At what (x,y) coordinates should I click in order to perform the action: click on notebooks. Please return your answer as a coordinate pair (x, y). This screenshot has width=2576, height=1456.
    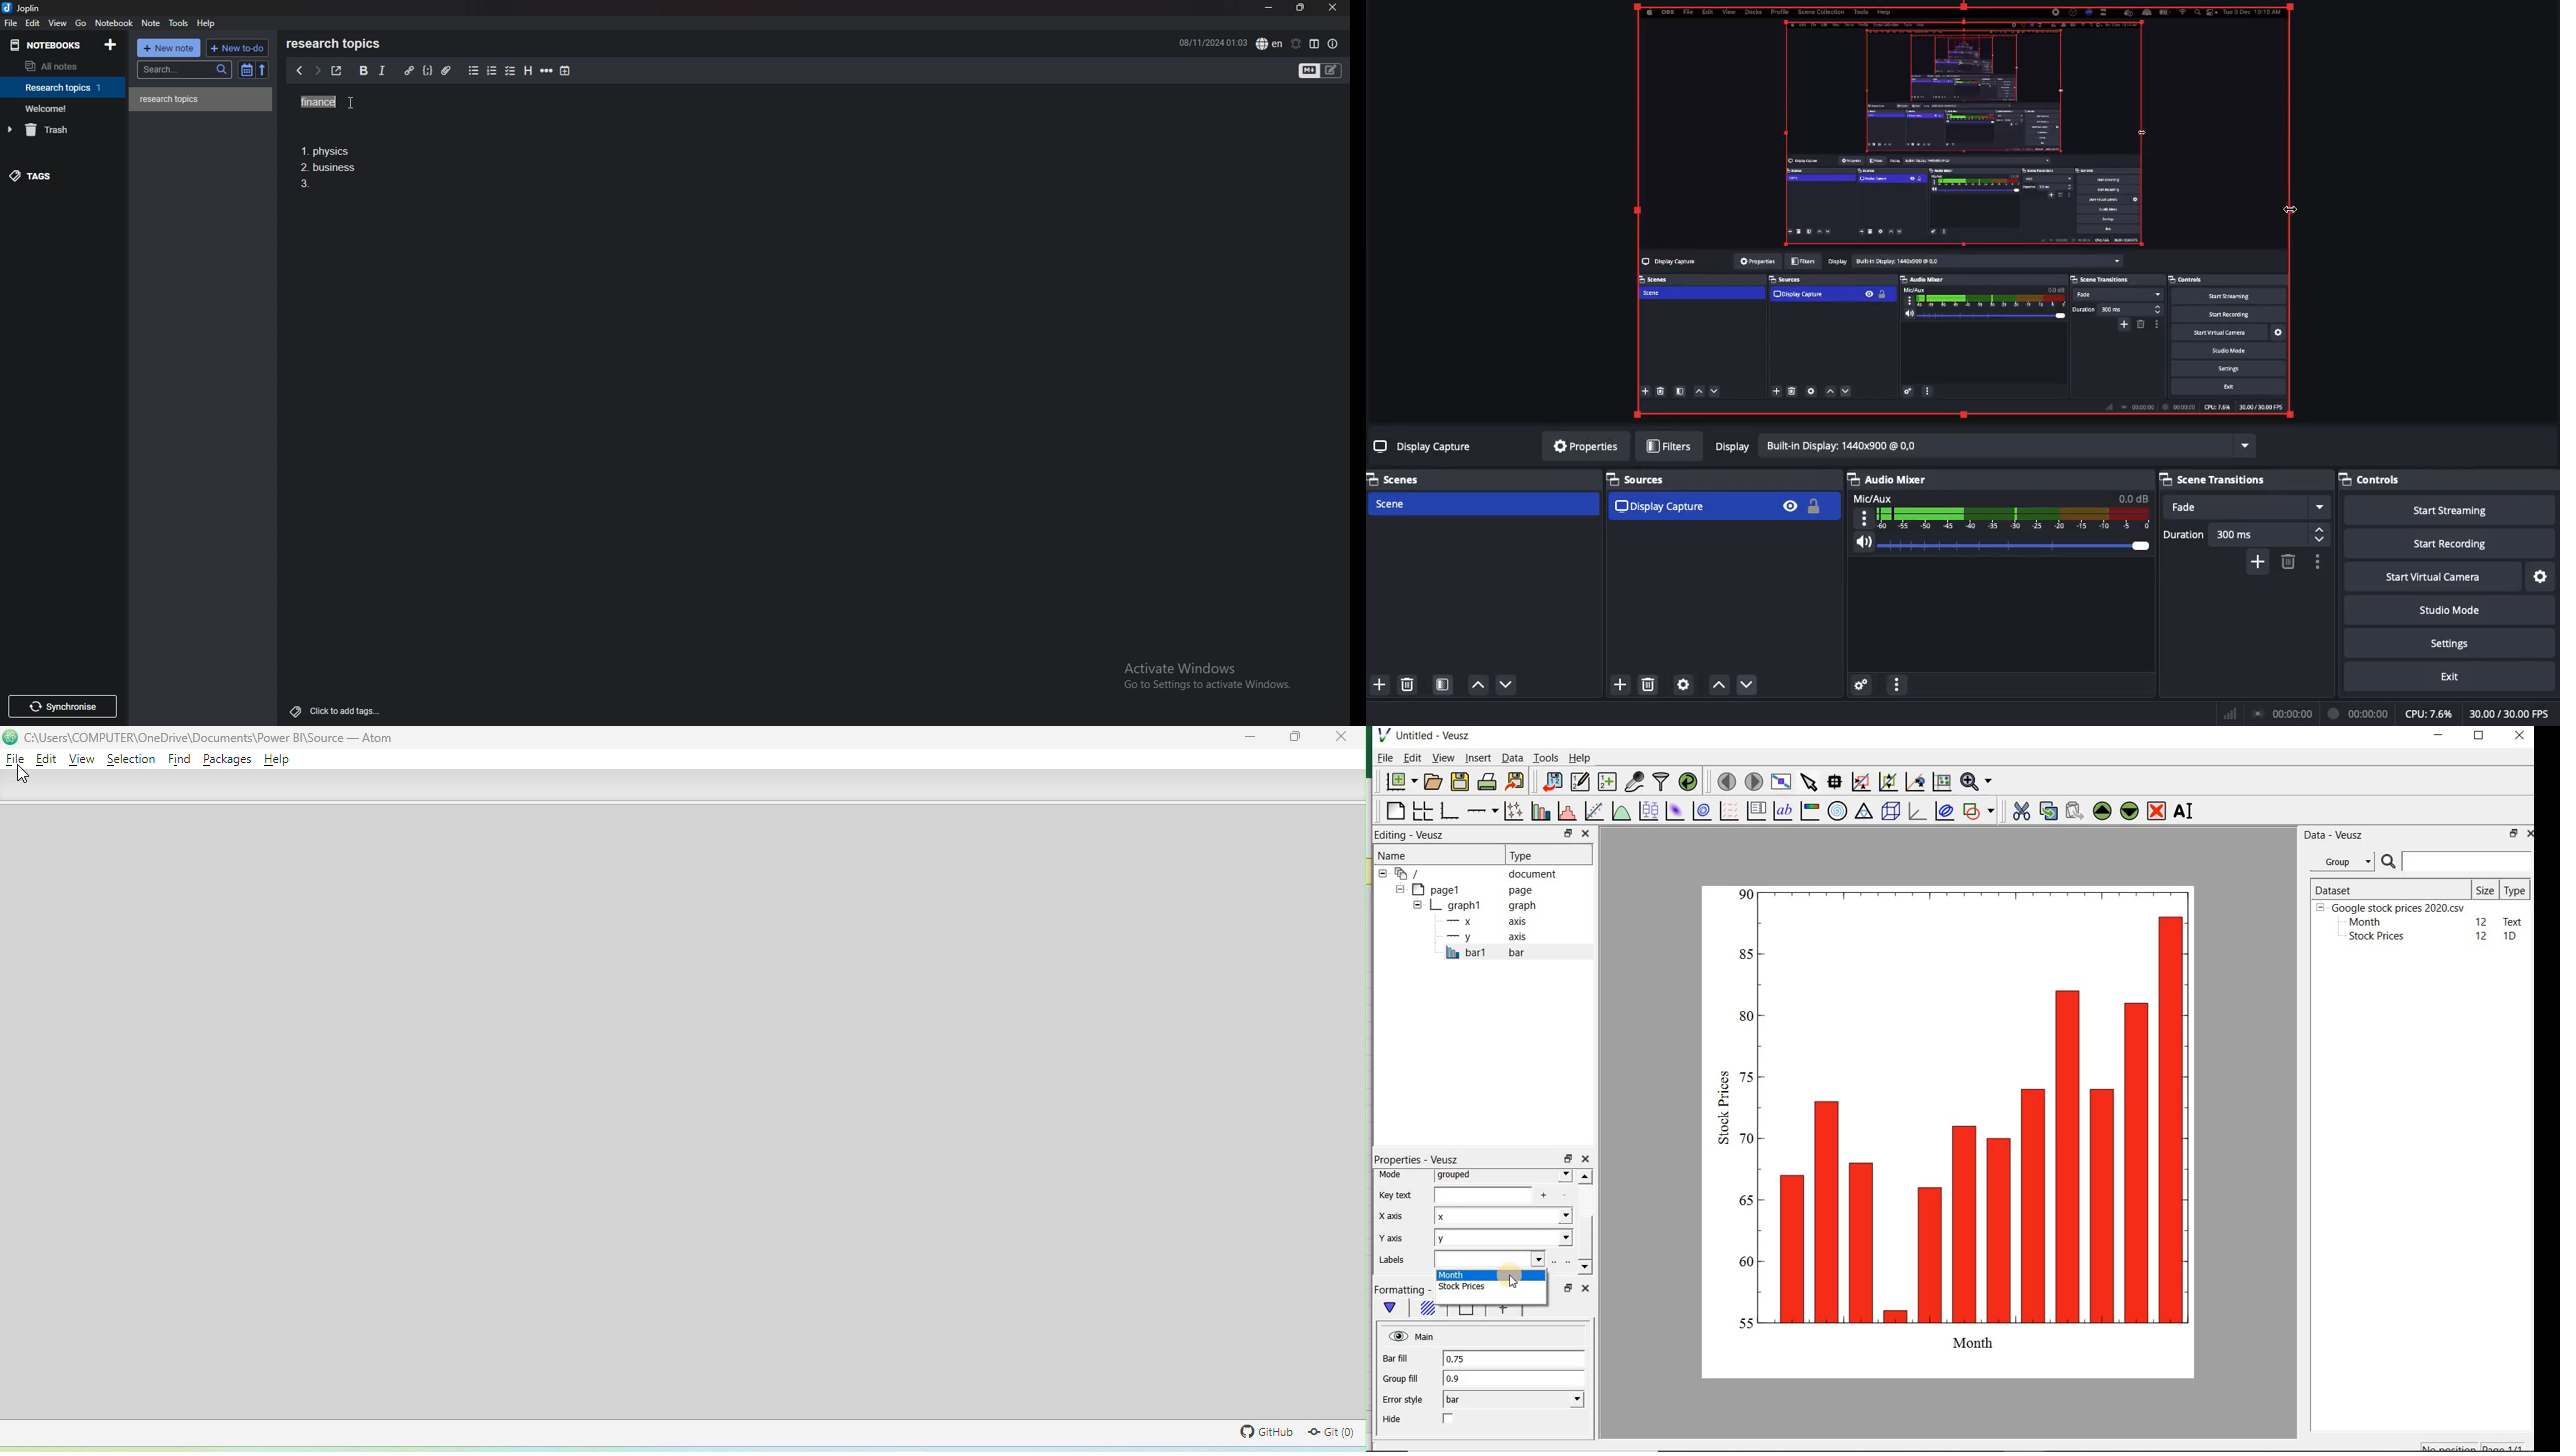
    Looking at the image, I should click on (48, 44).